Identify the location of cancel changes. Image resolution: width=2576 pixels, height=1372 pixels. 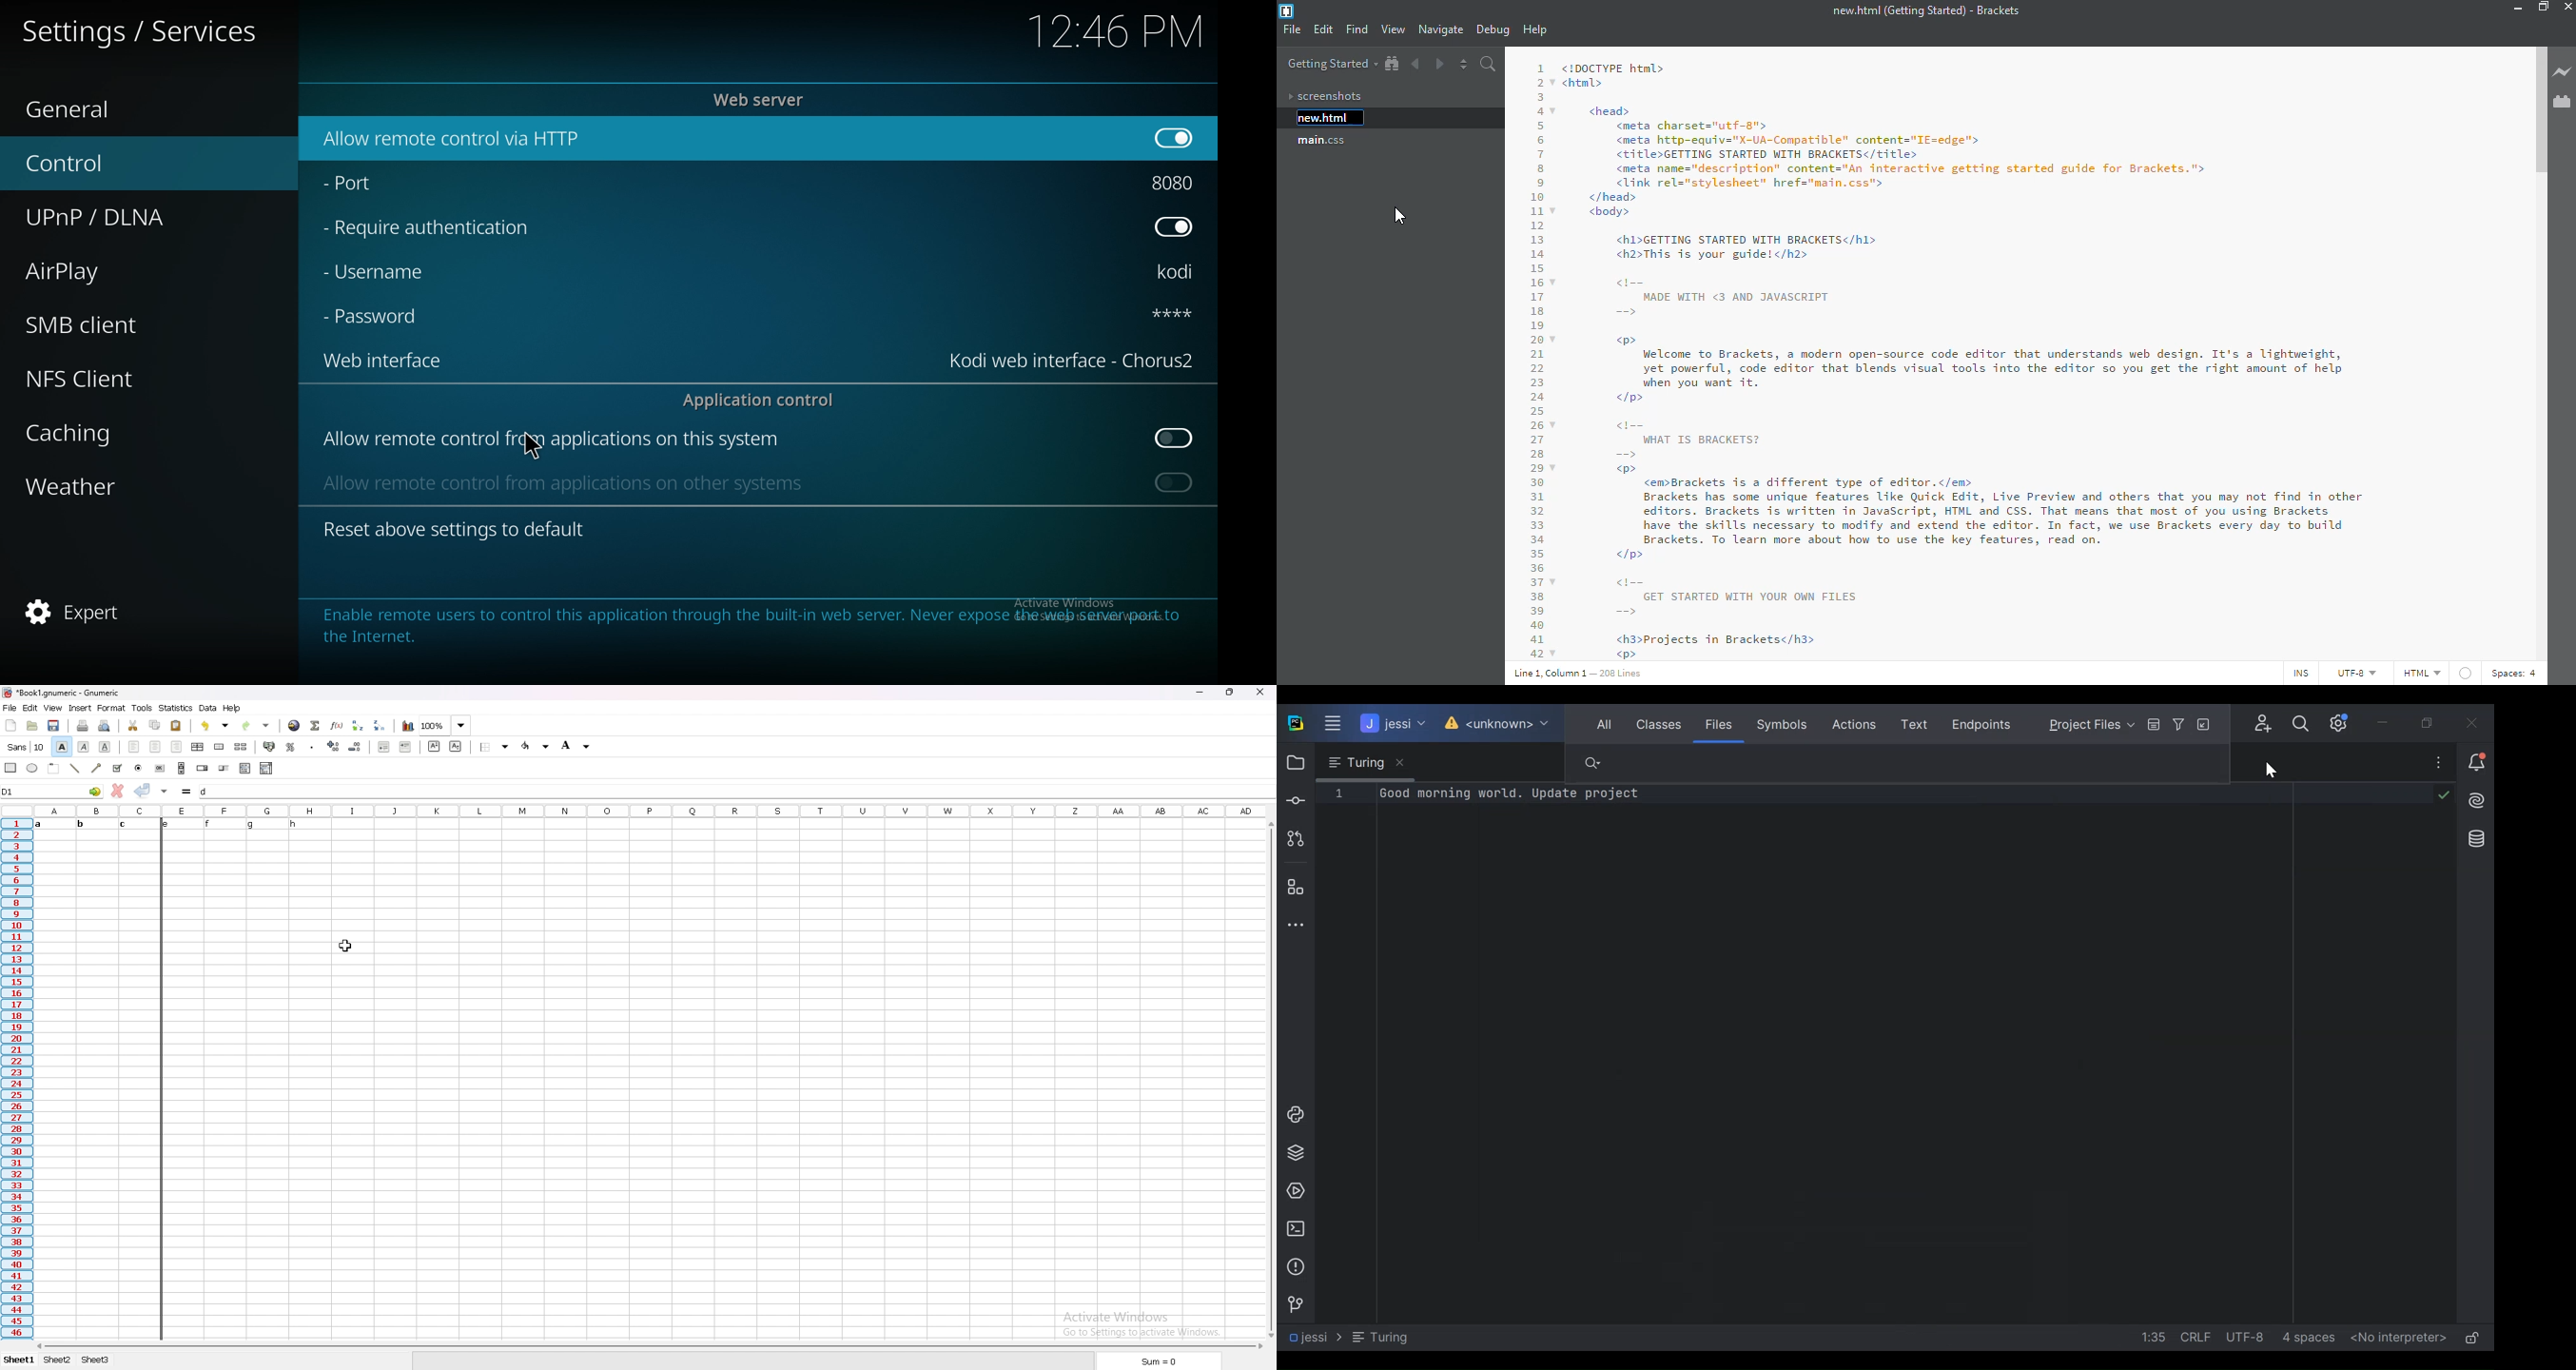
(118, 789).